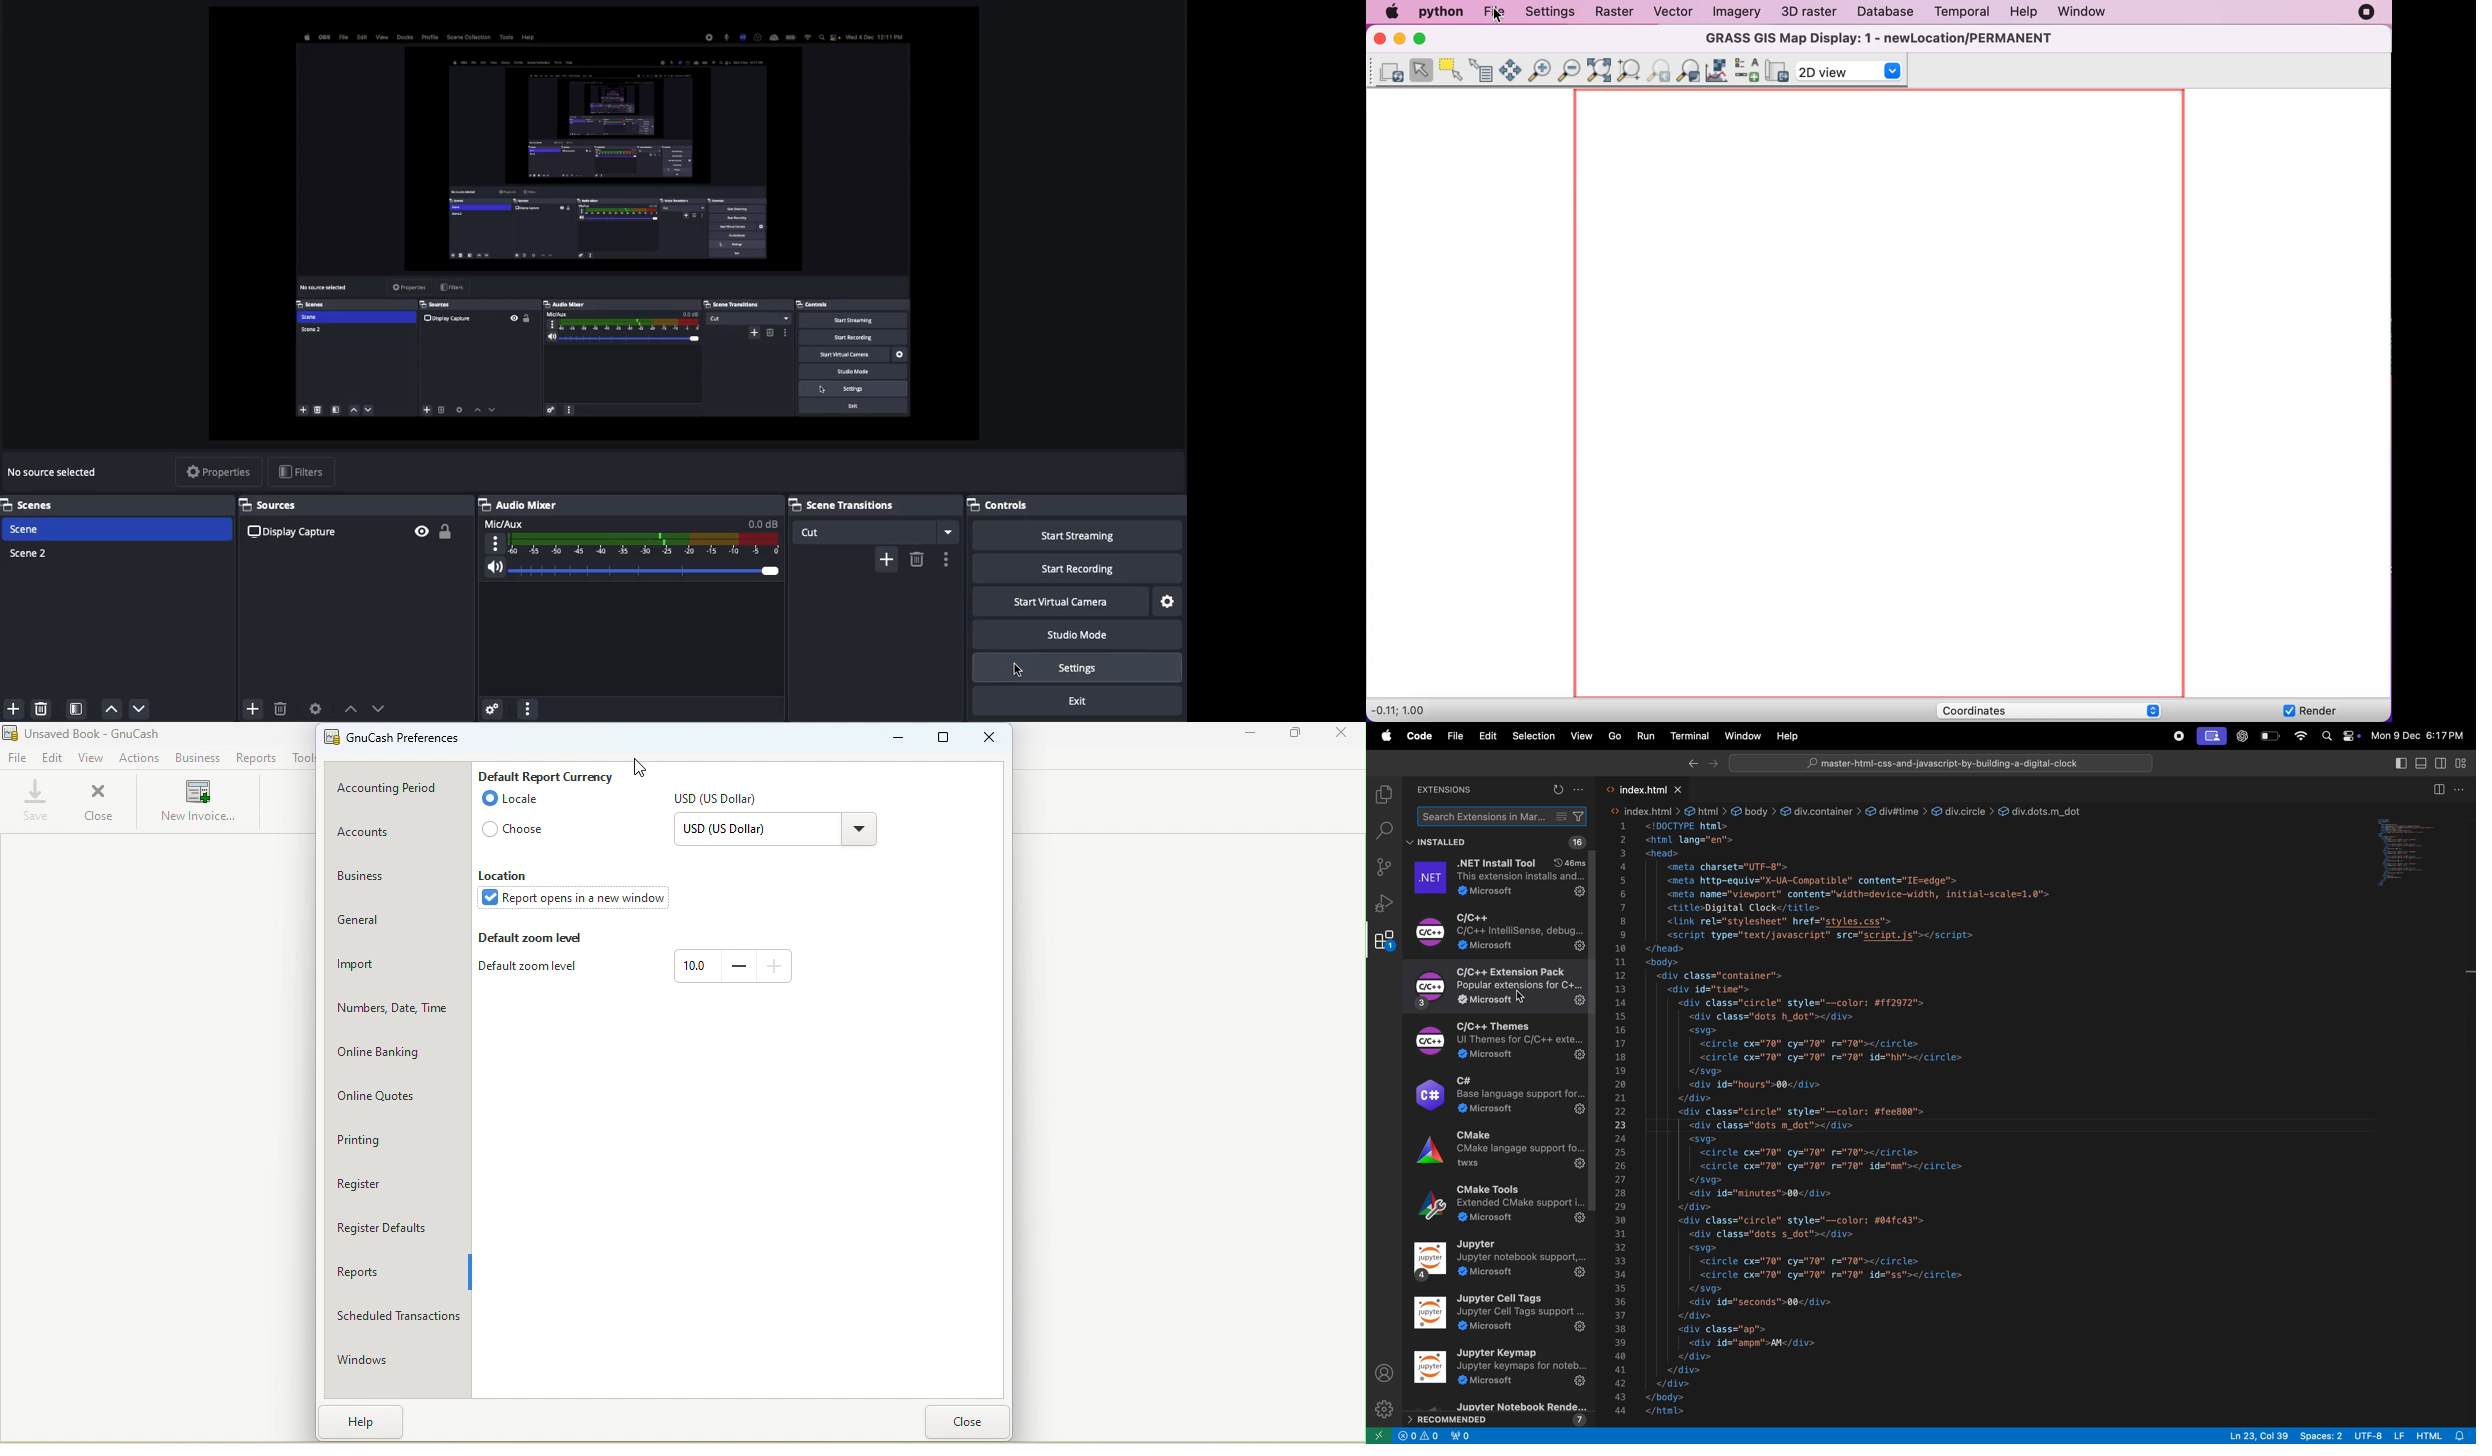 Image resolution: width=2492 pixels, height=1456 pixels. What do you see at coordinates (1079, 668) in the screenshot?
I see `Settings` at bounding box center [1079, 668].